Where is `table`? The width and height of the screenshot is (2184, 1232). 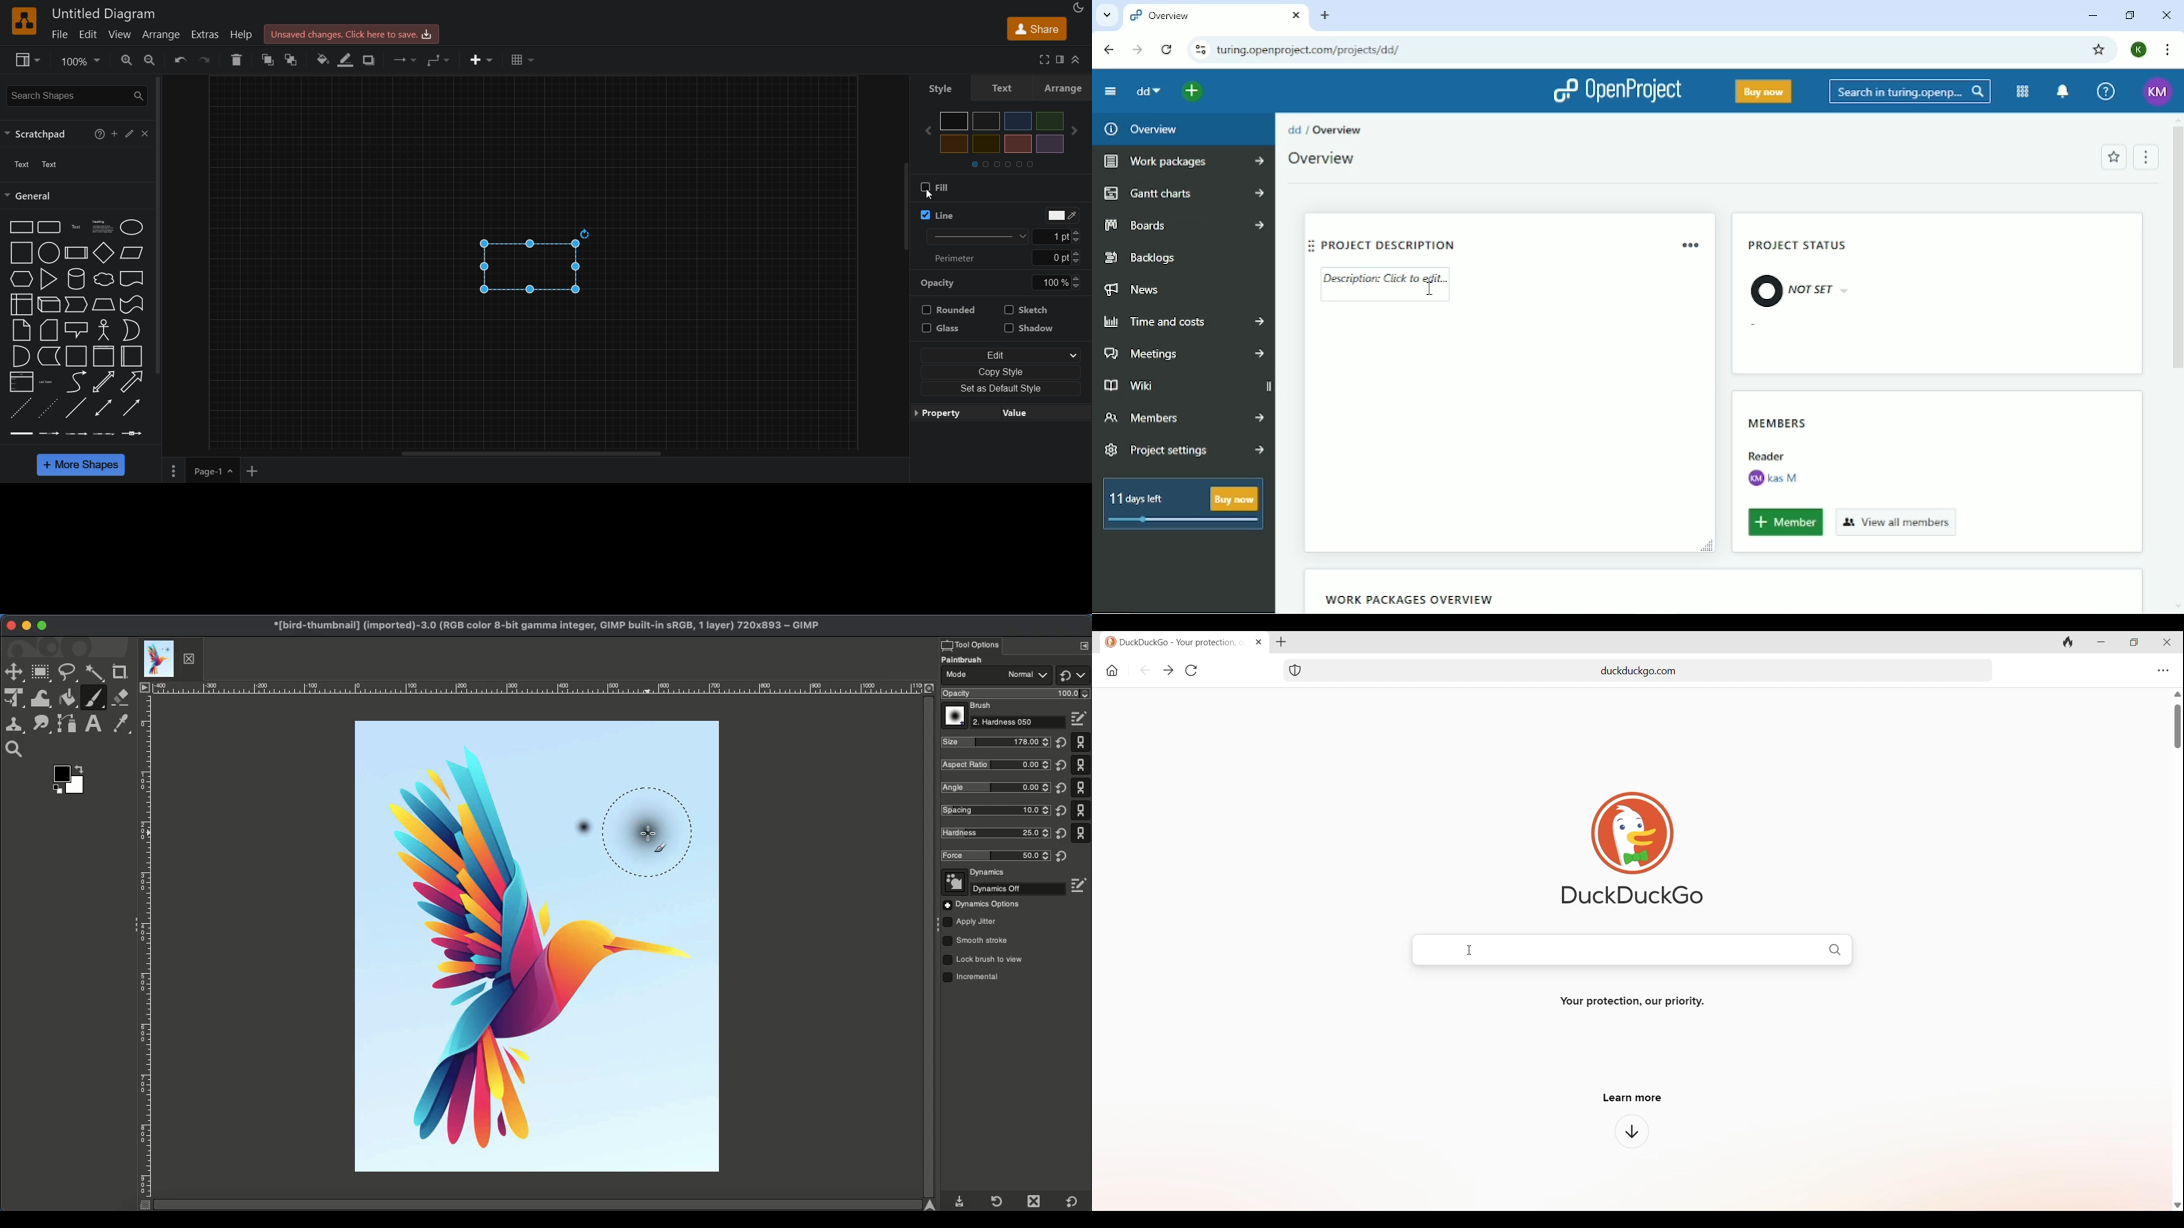 table is located at coordinates (524, 59).